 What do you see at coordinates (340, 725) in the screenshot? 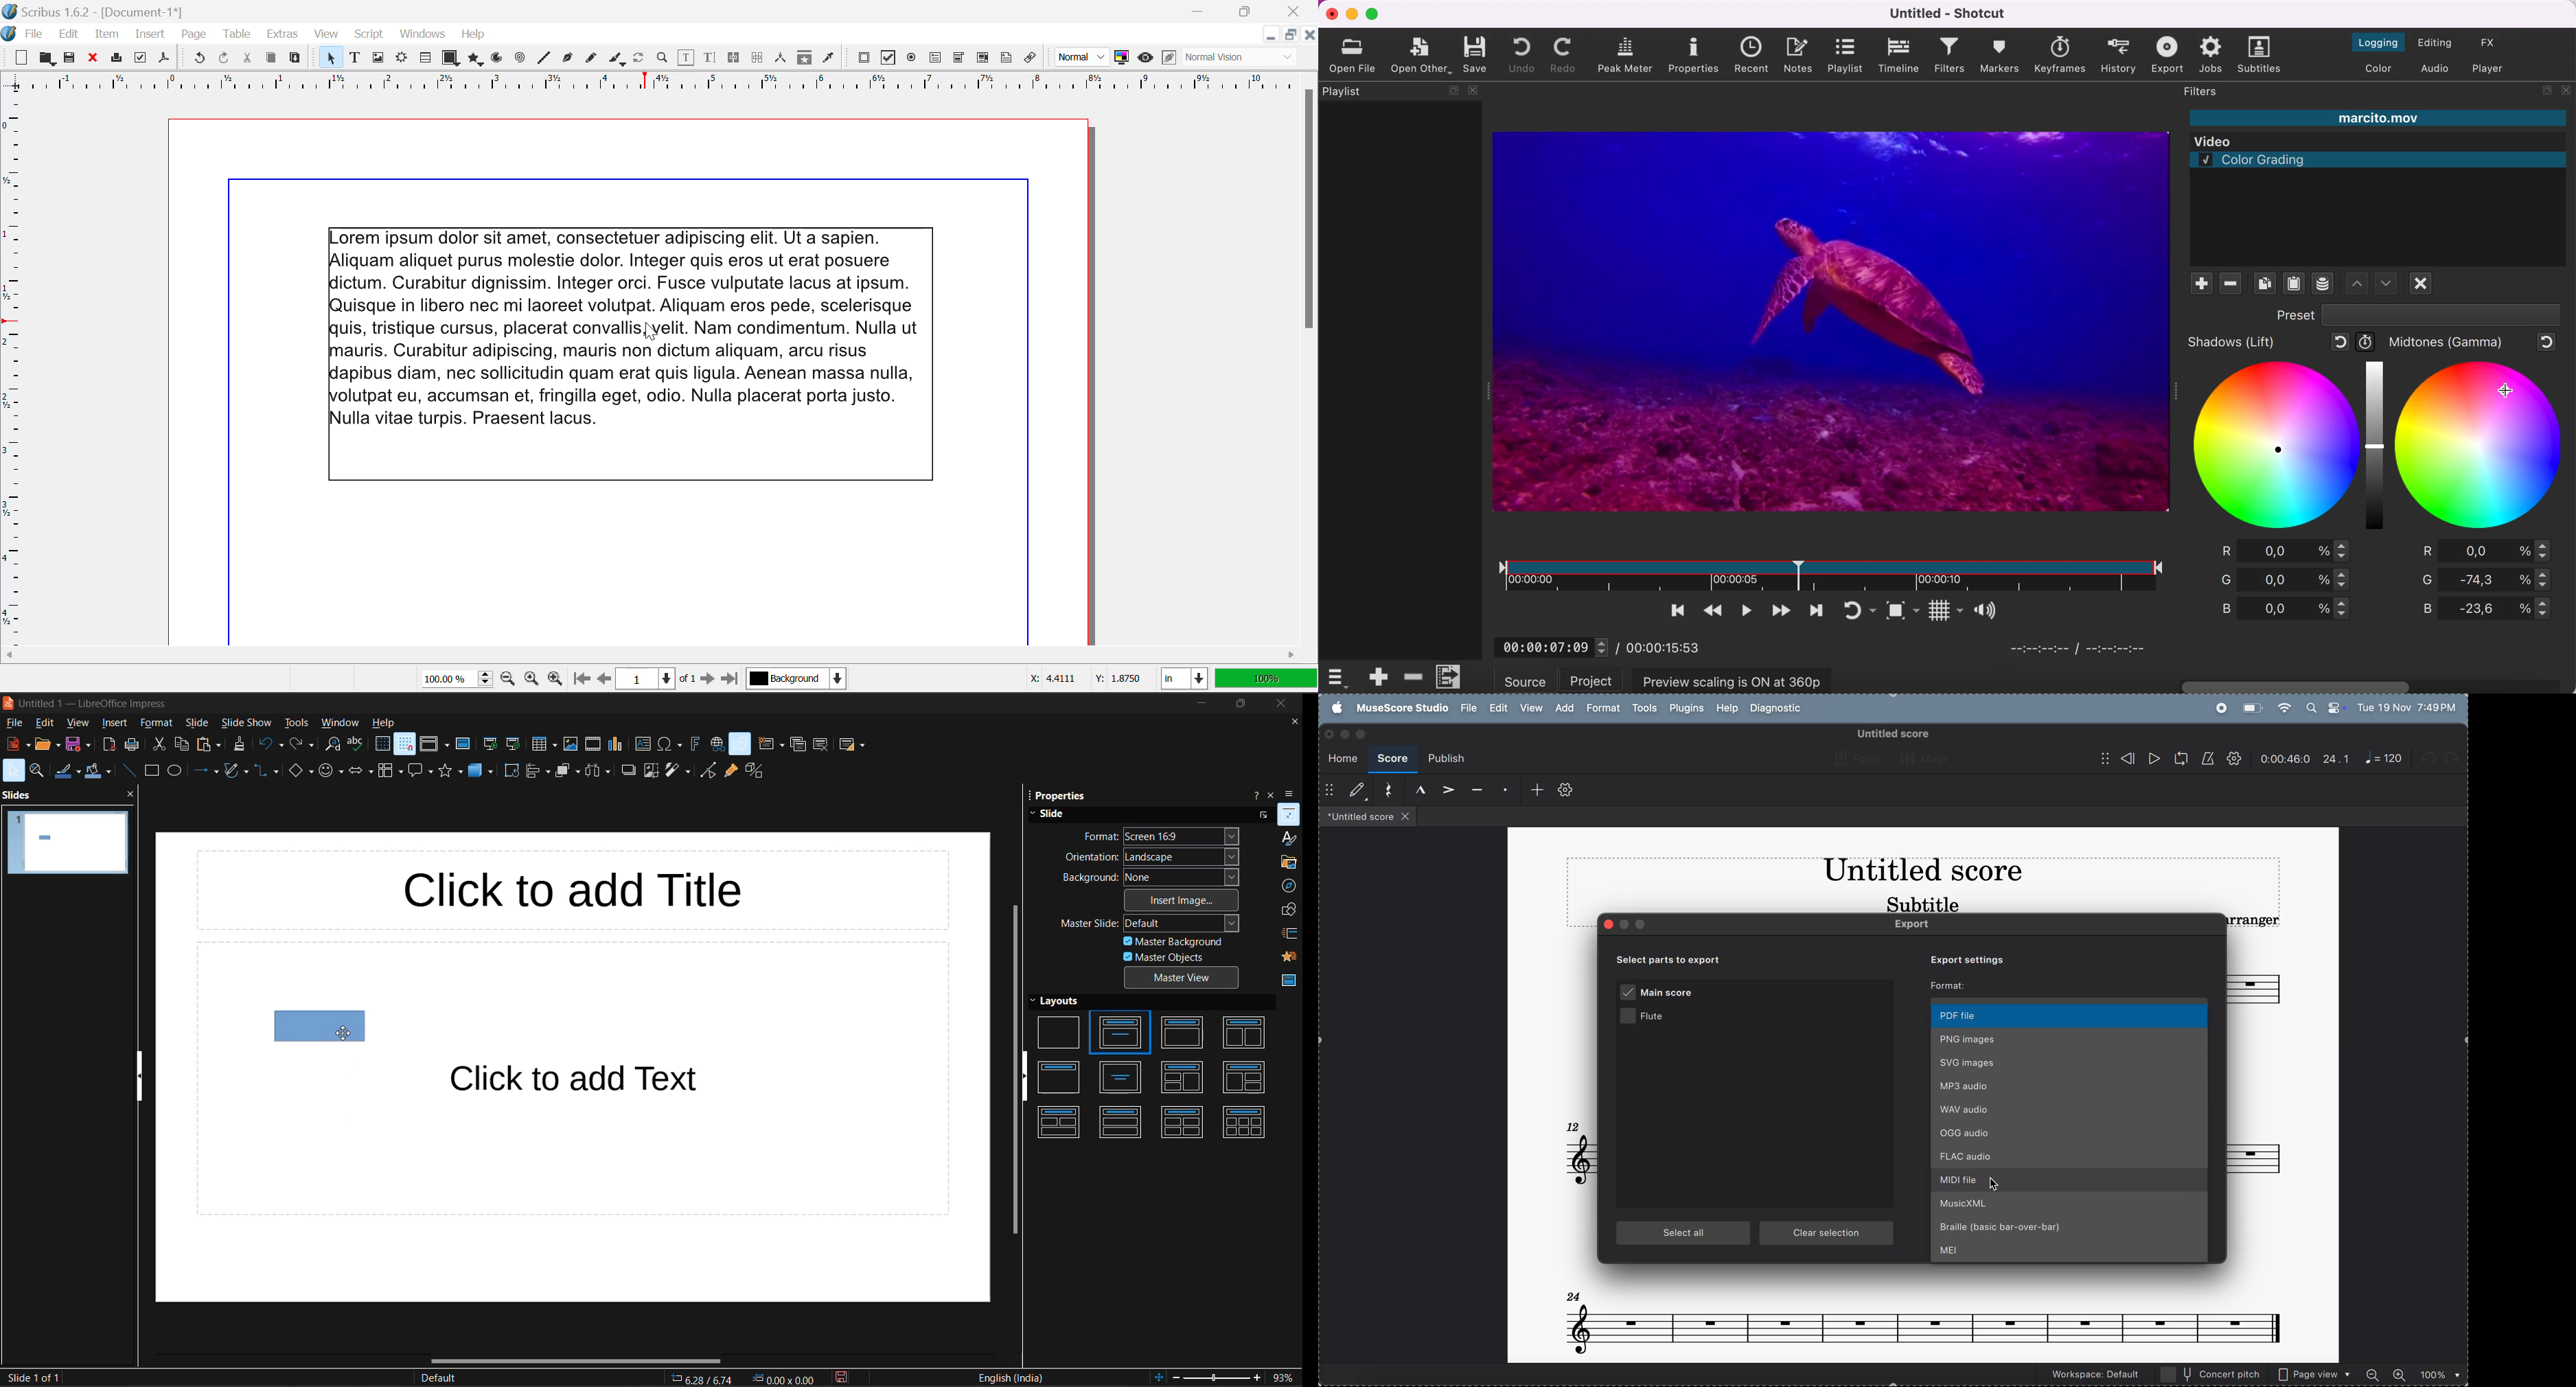
I see `window` at bounding box center [340, 725].